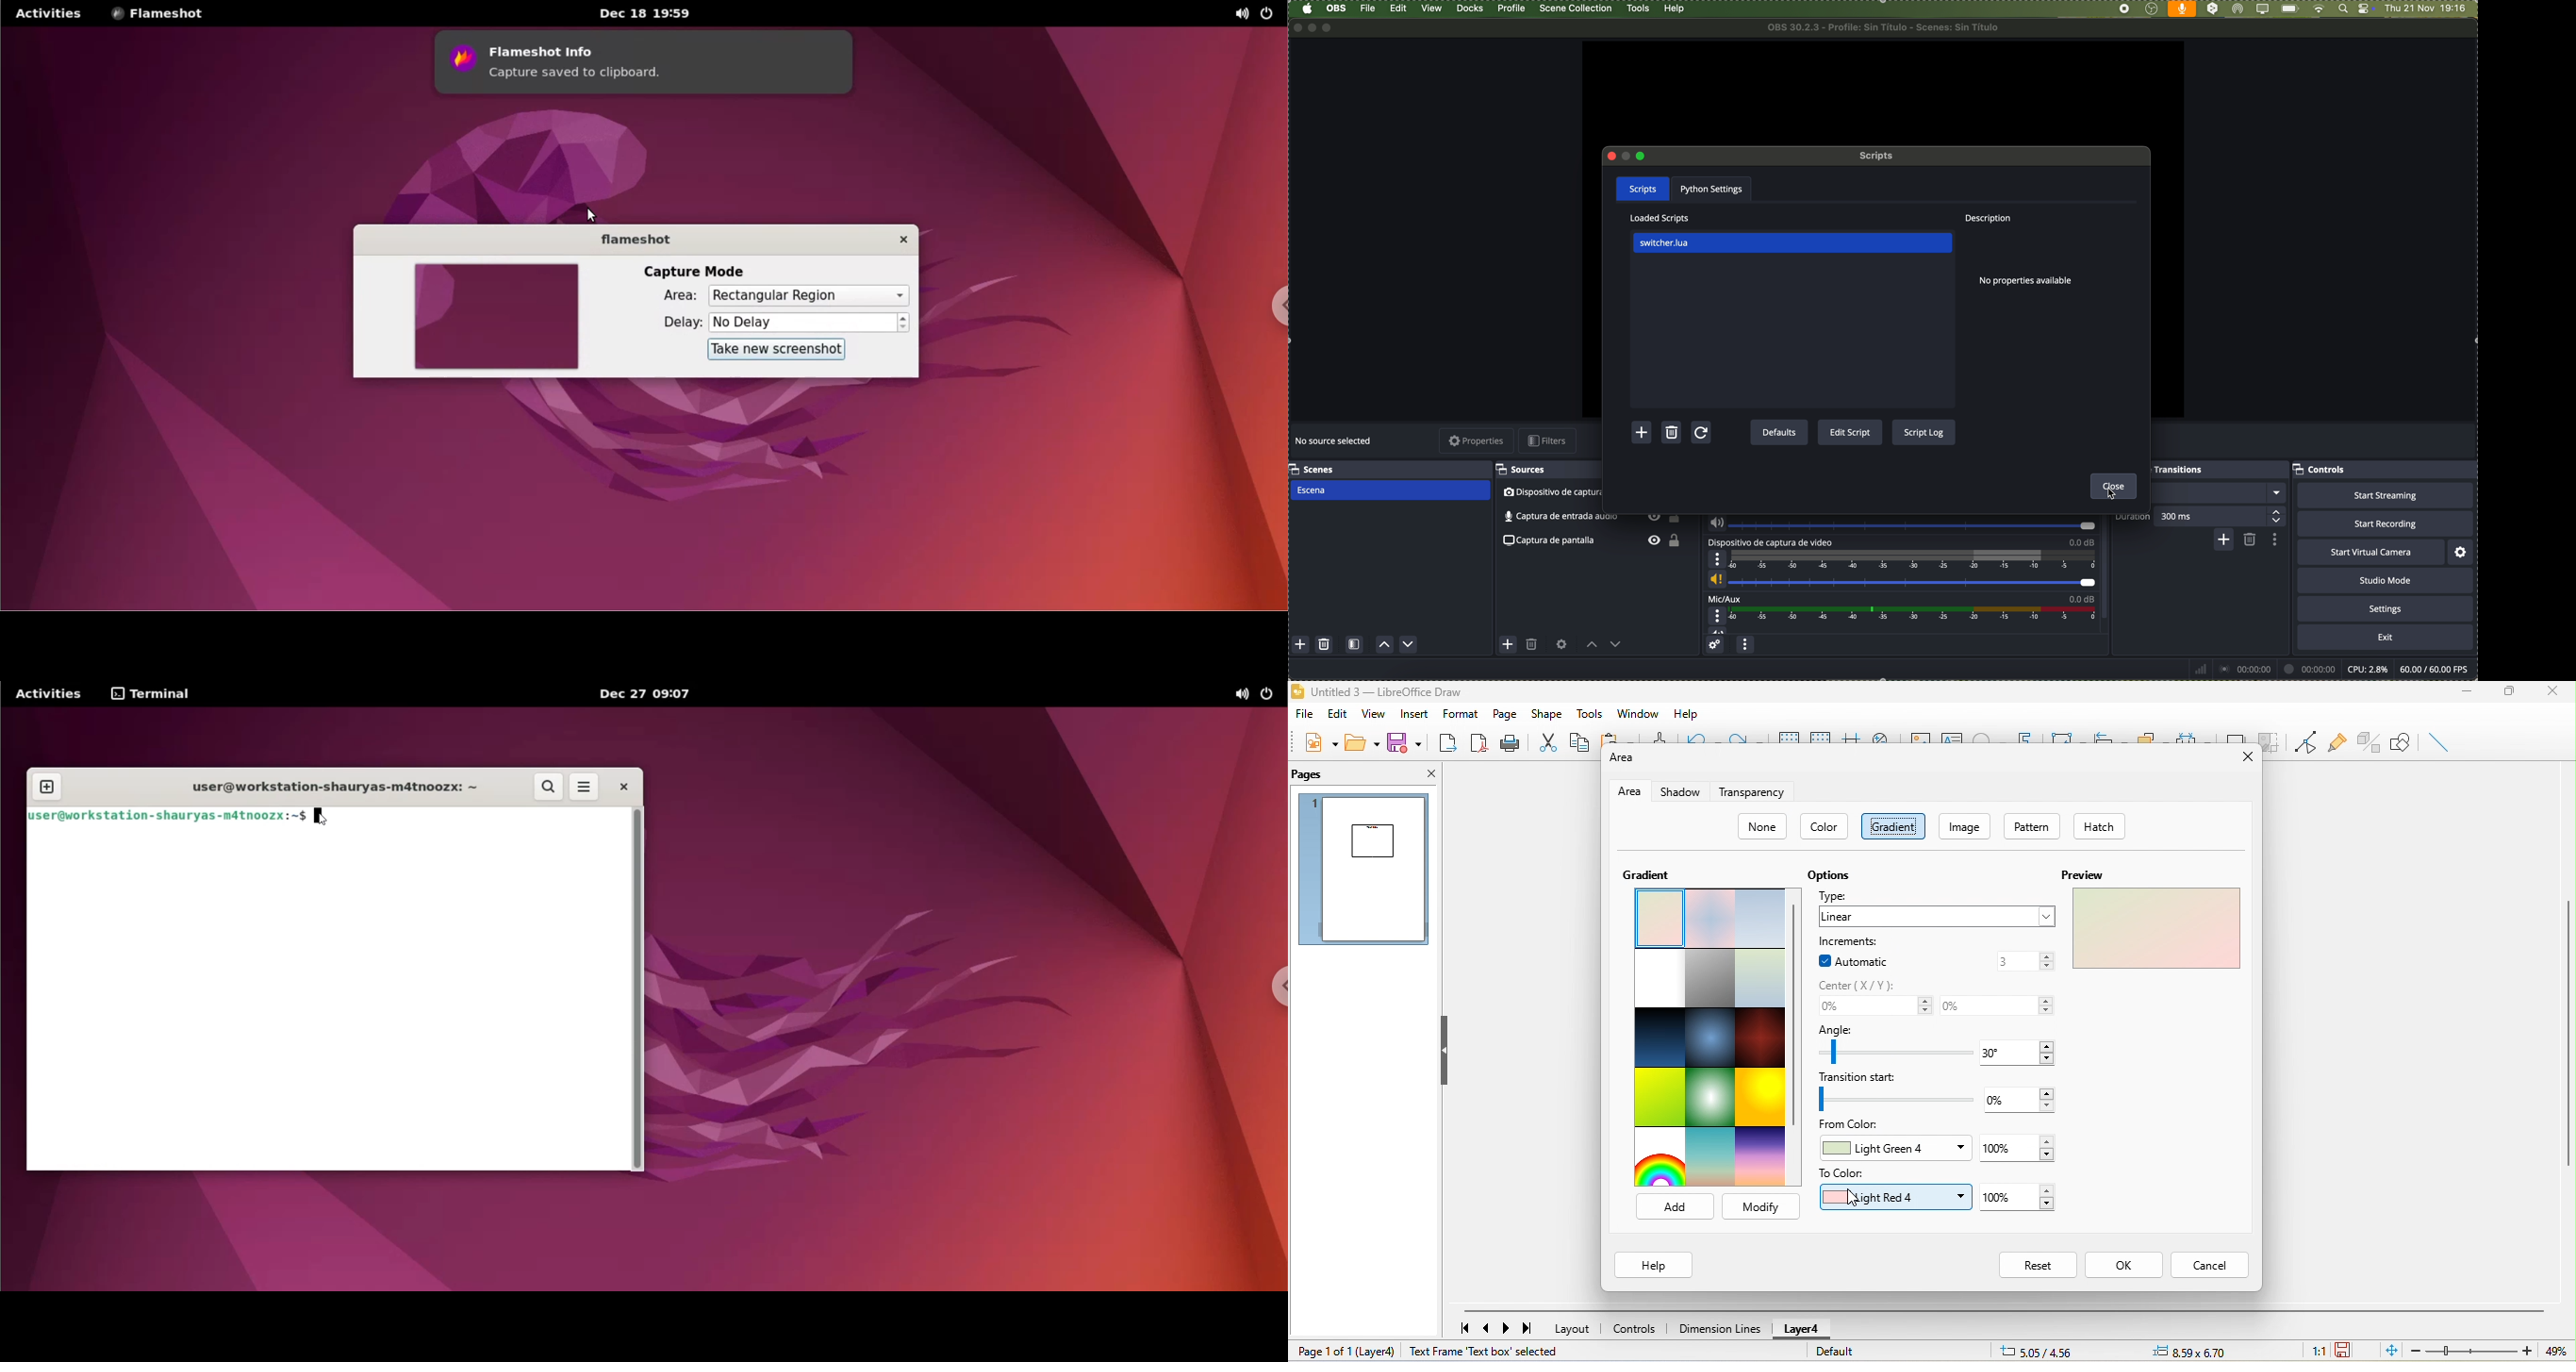  What do you see at coordinates (1576, 9) in the screenshot?
I see `scene collection` at bounding box center [1576, 9].